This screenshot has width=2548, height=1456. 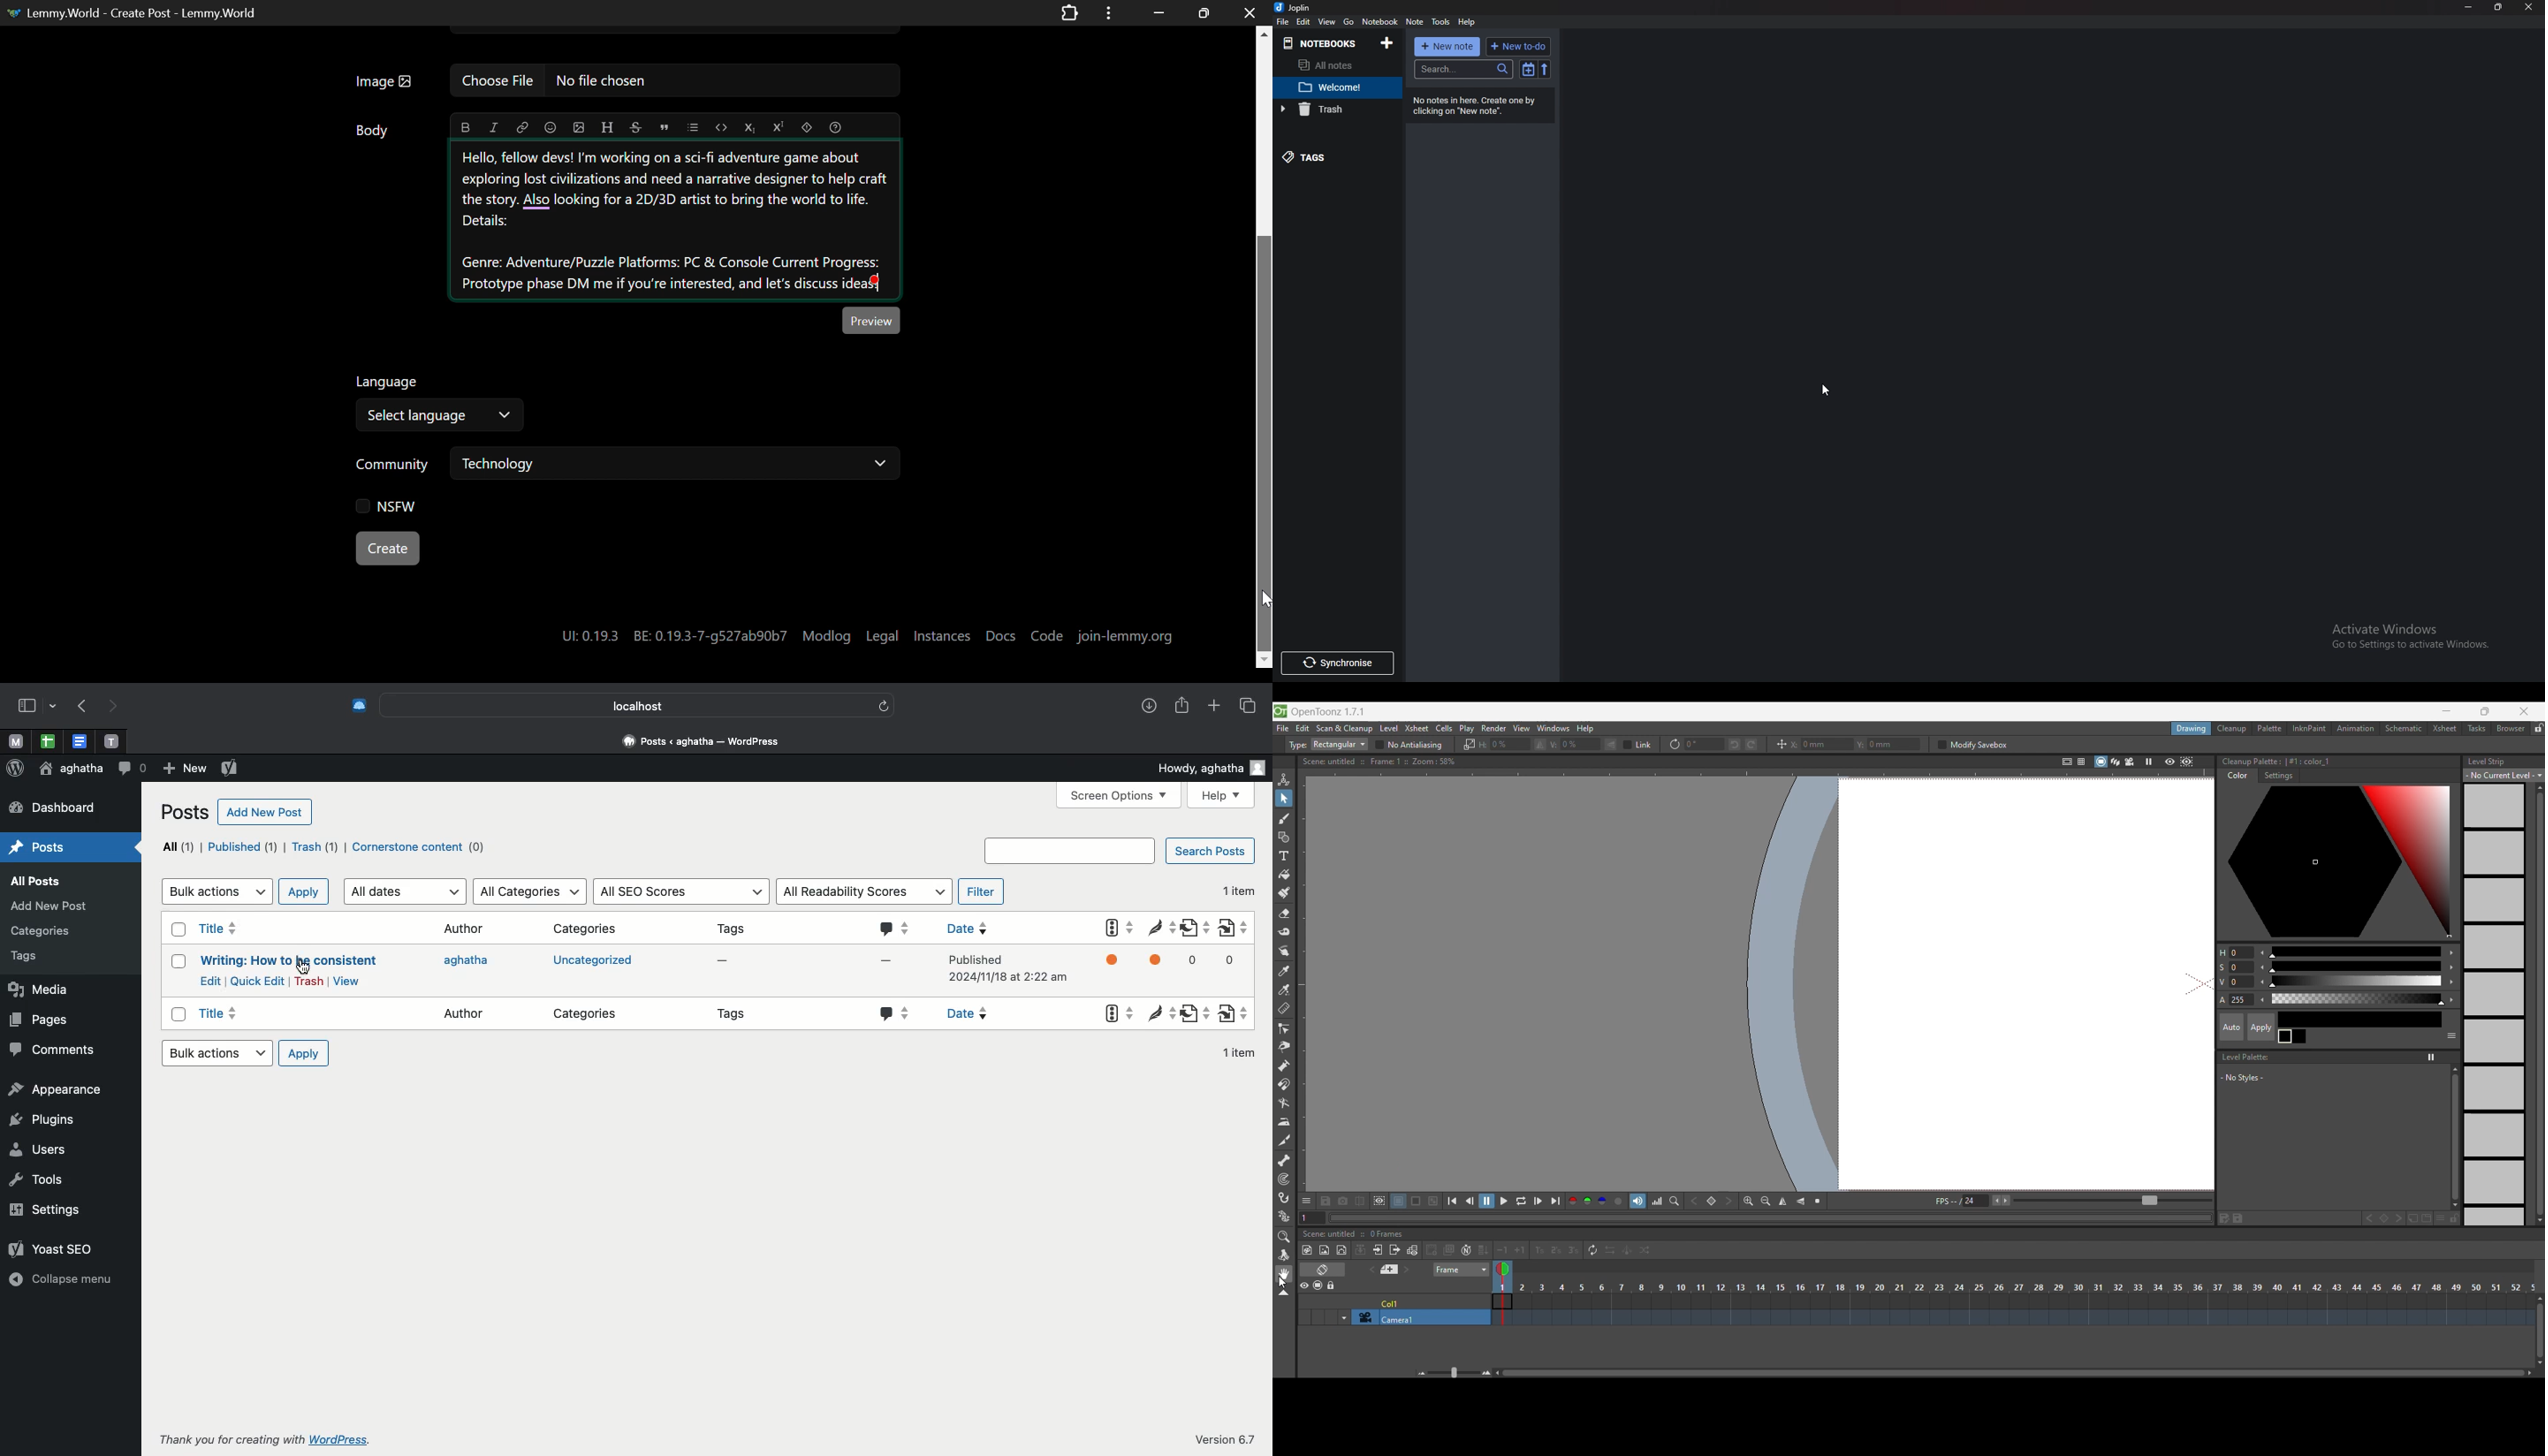 I want to click on join-lemmy.org, so click(x=1125, y=635).